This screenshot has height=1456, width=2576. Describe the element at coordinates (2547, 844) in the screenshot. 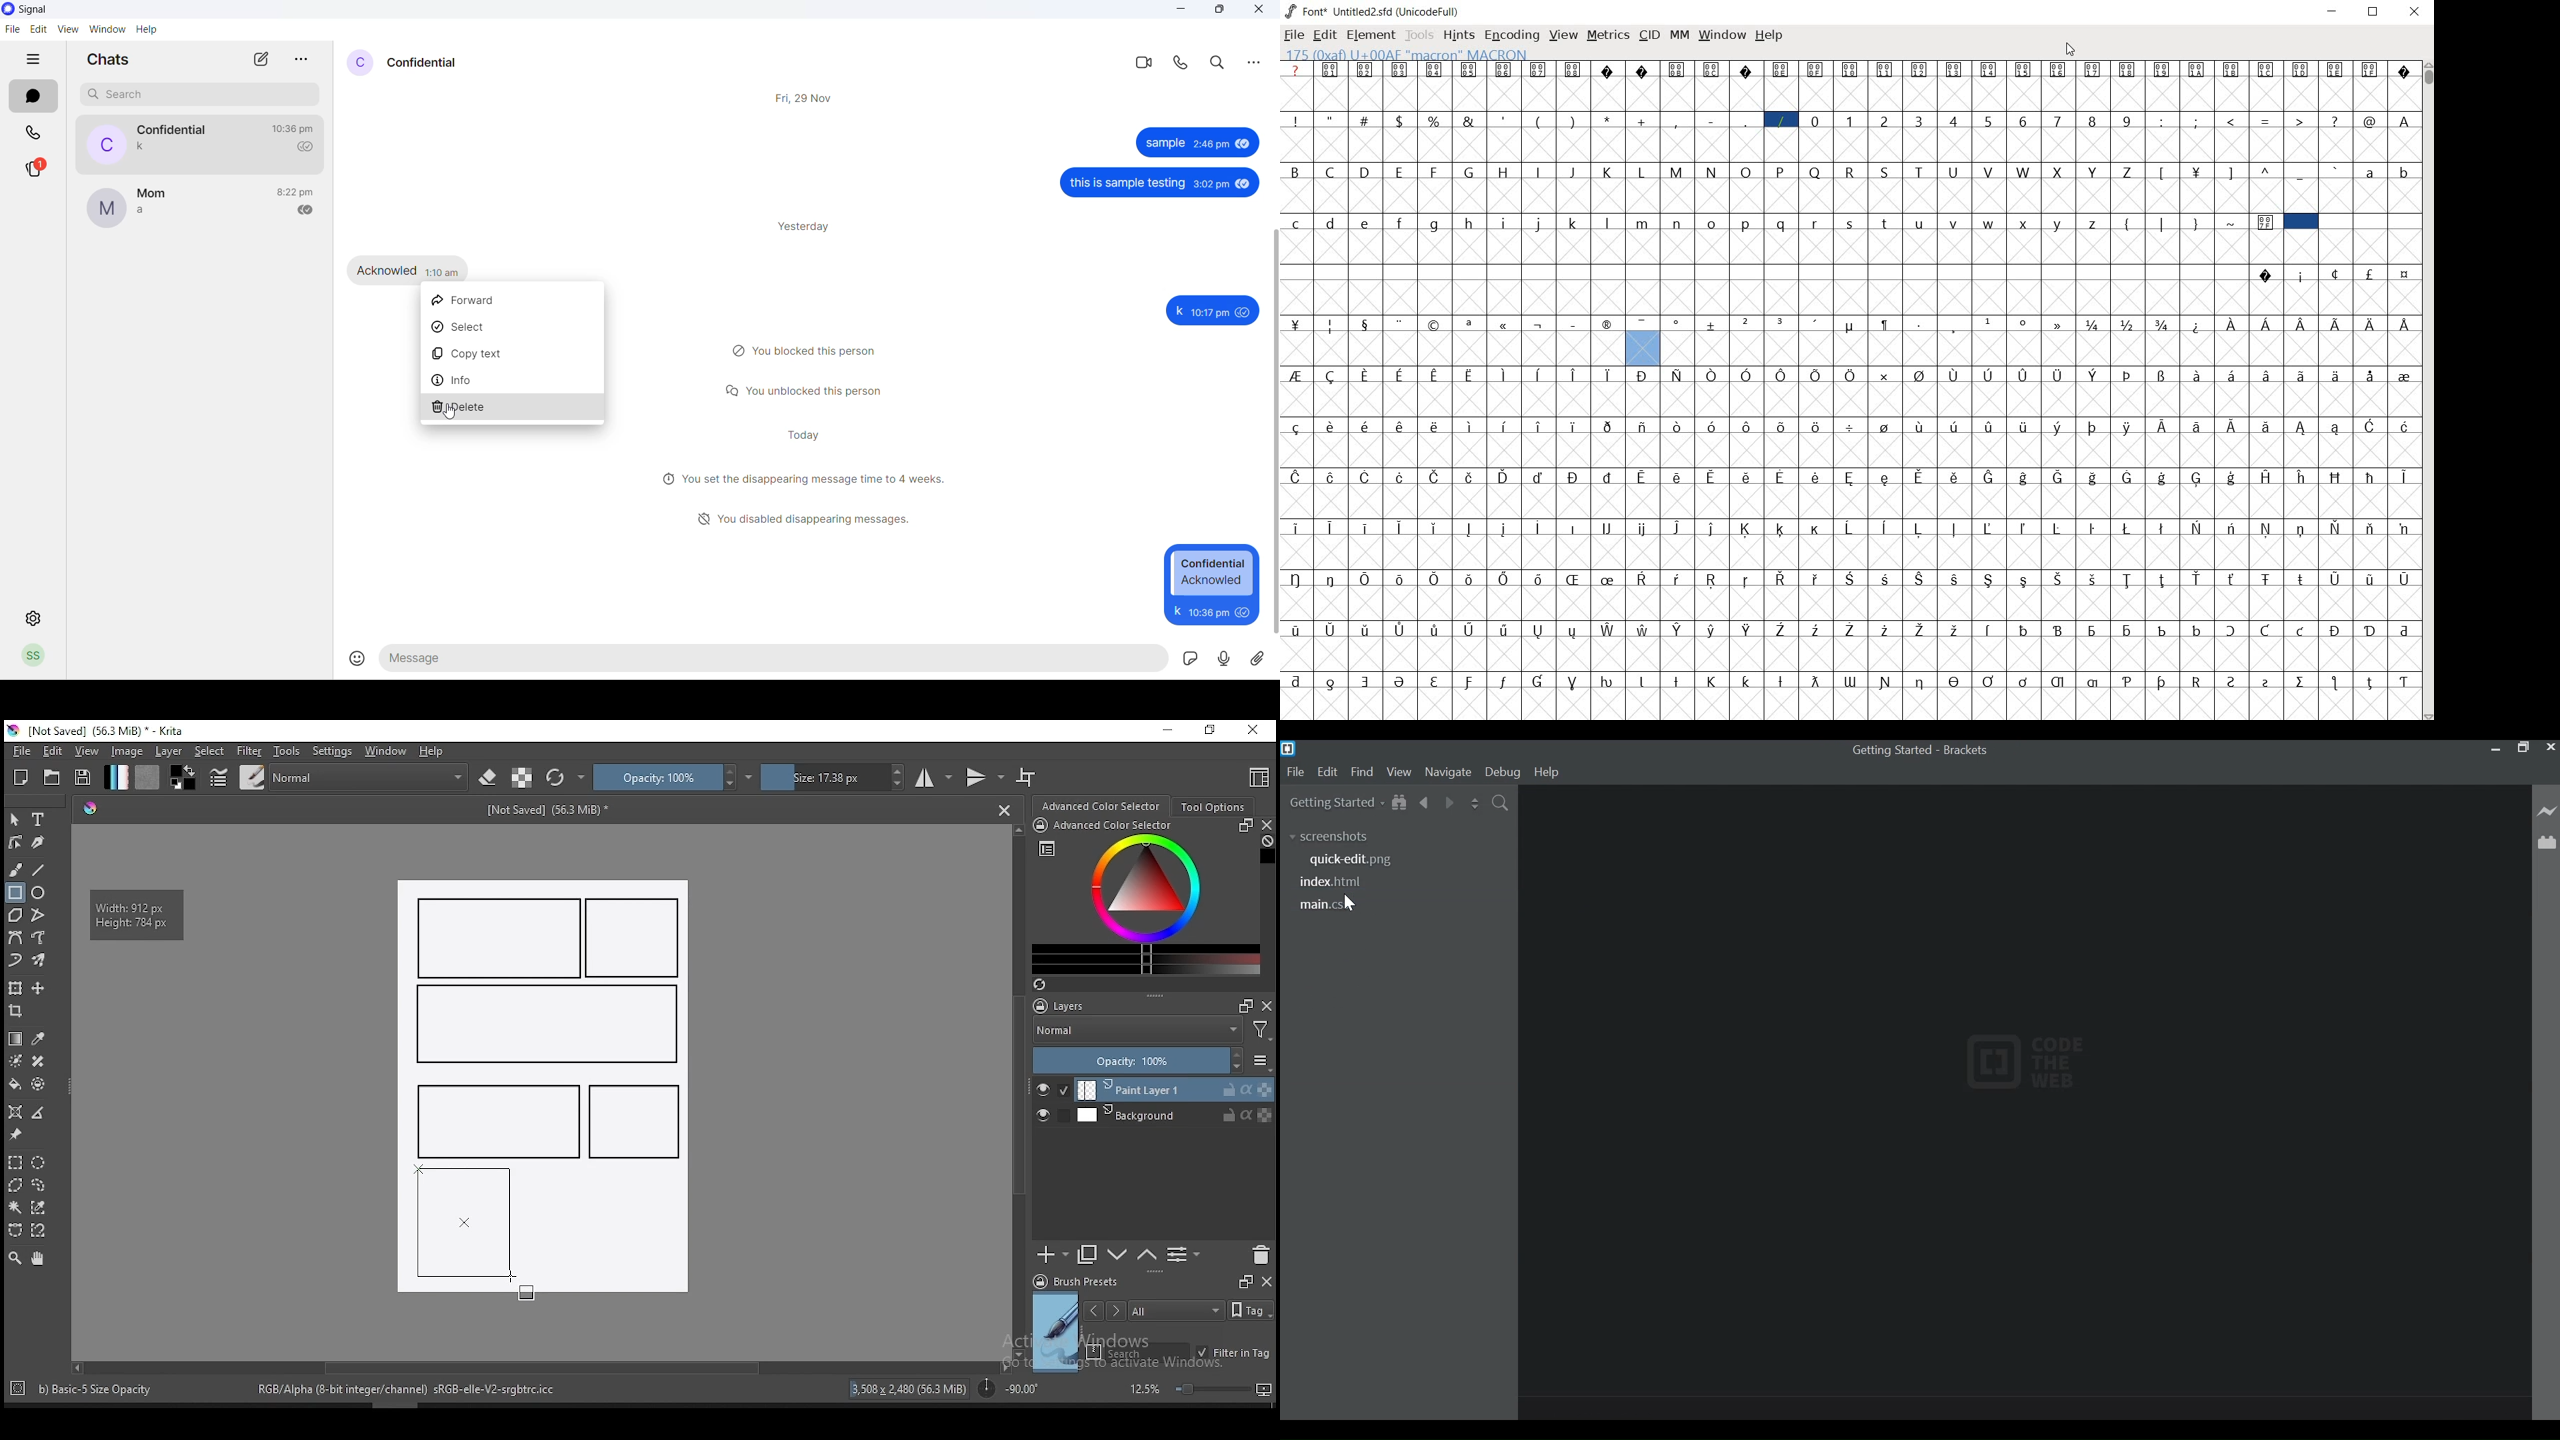

I see `Extension Manager` at that location.